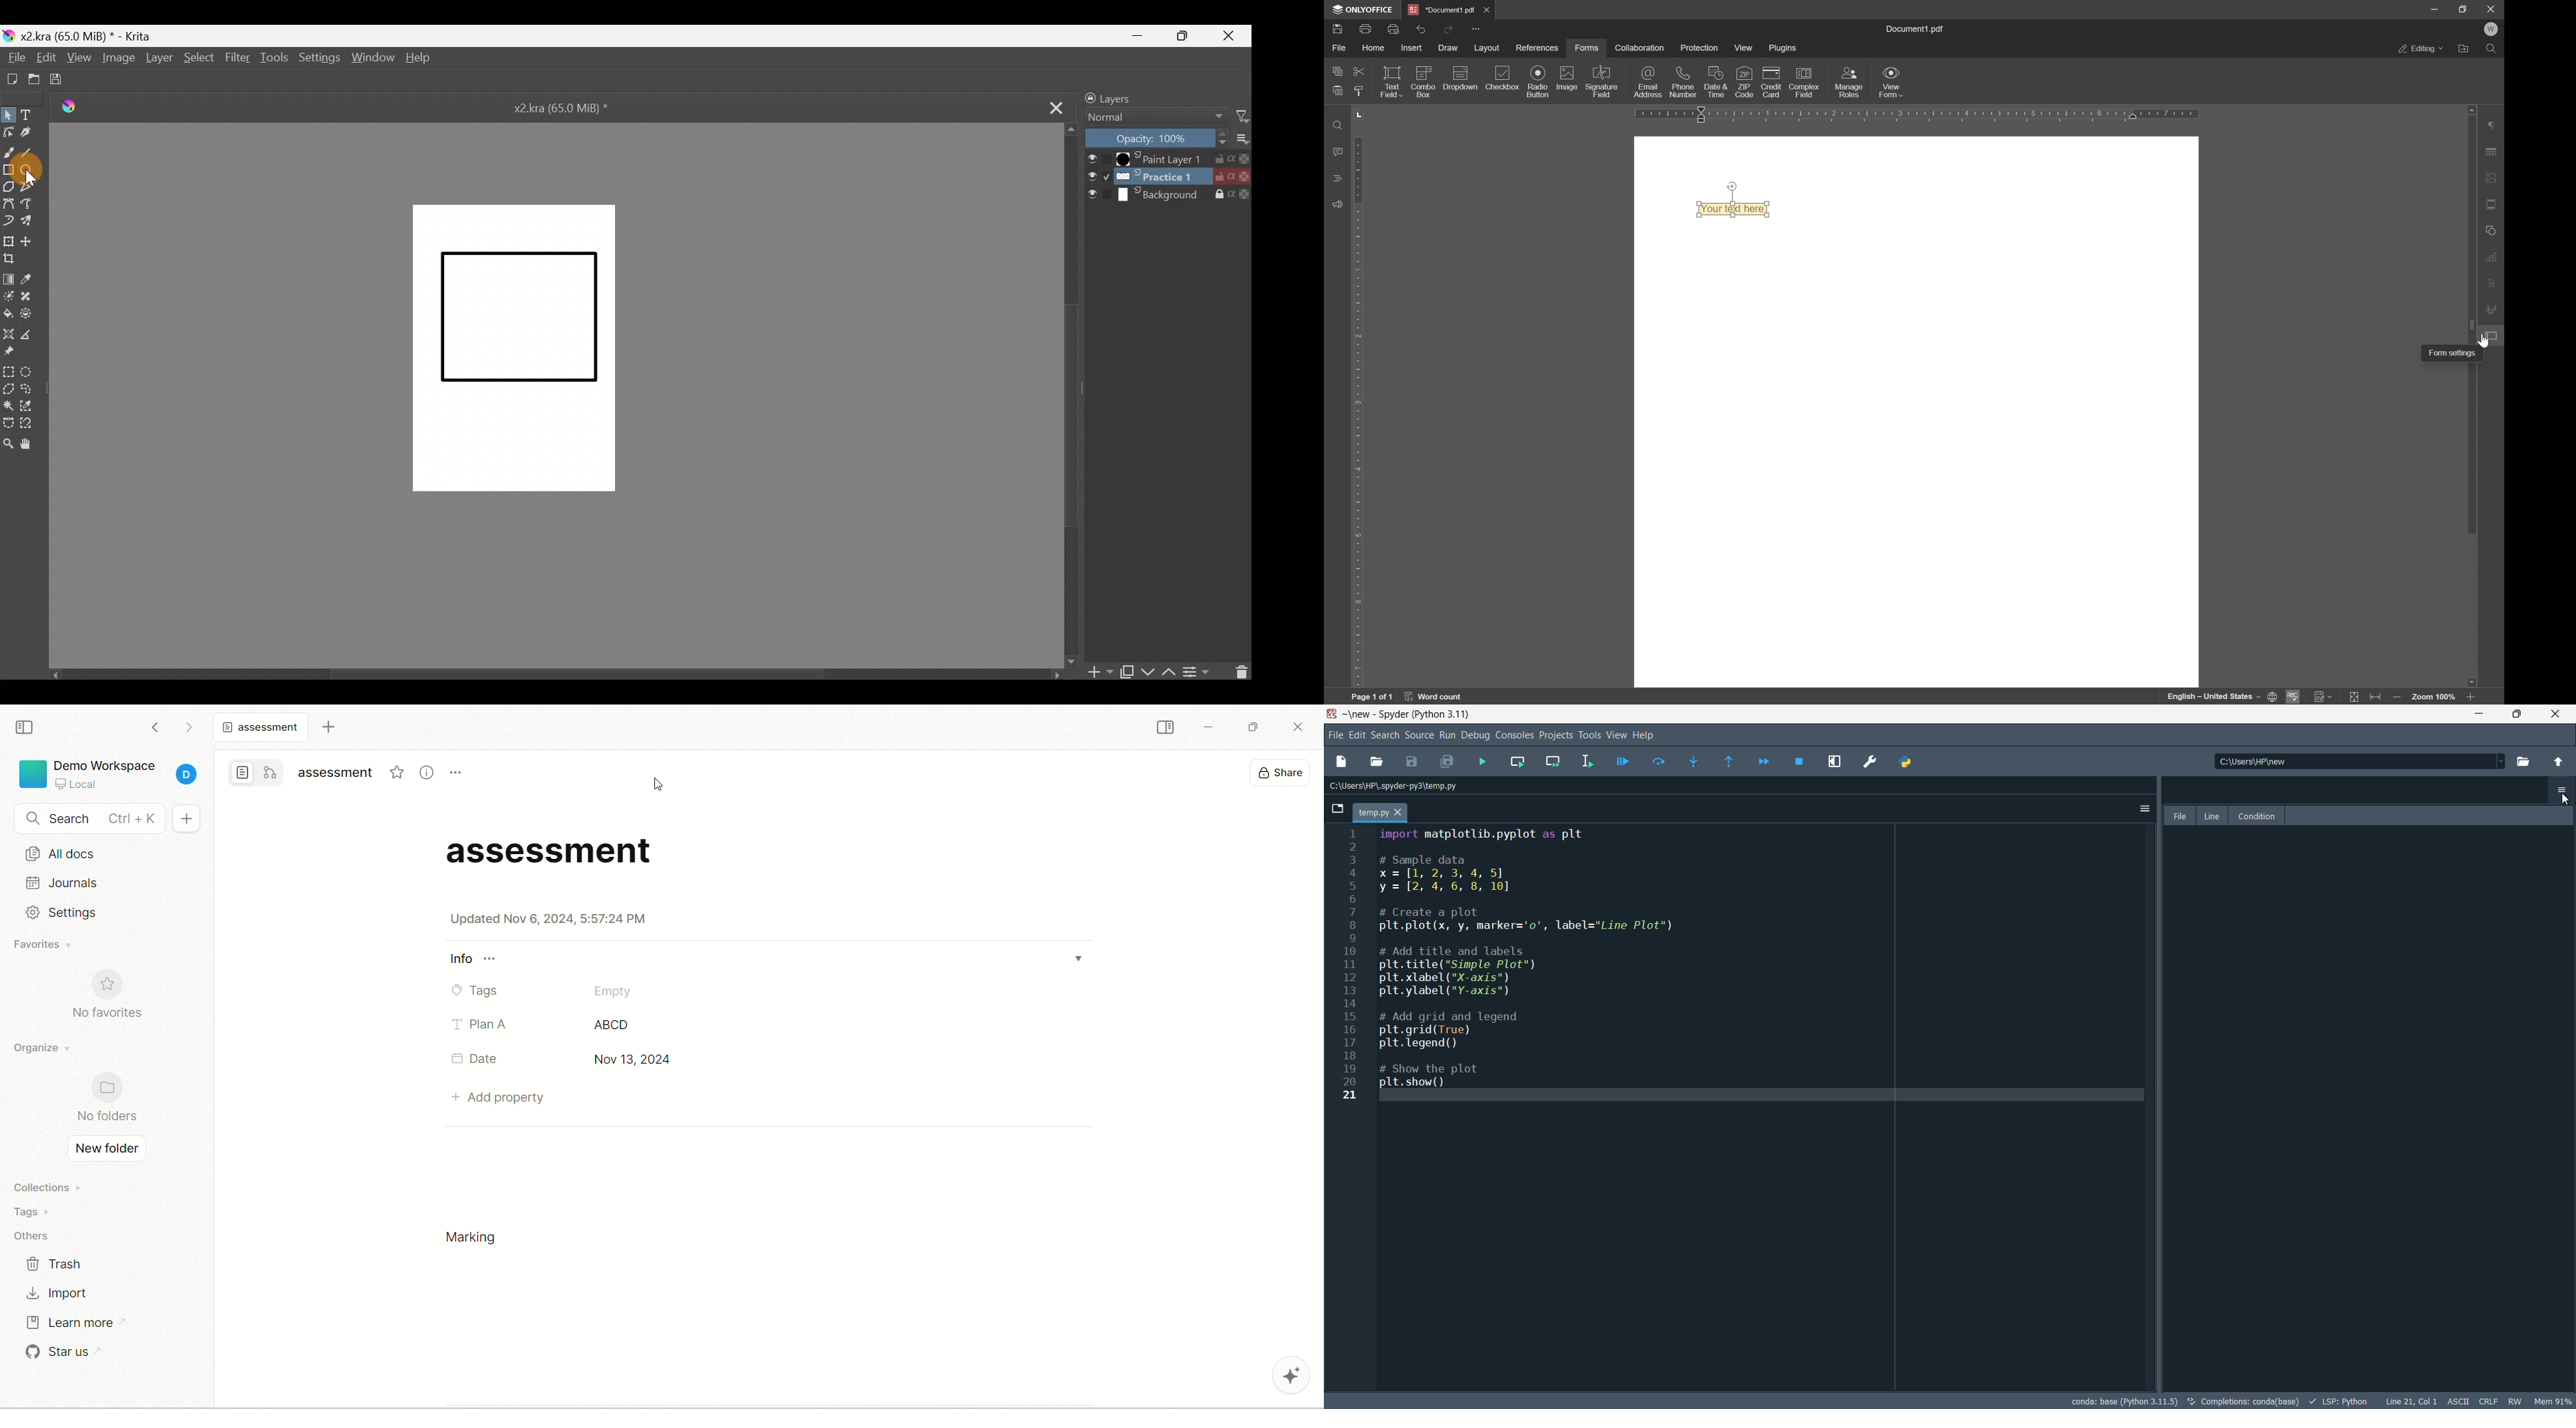 The width and height of the screenshot is (2576, 1428). What do you see at coordinates (2243, 1399) in the screenshot?
I see `©, completions: conda(base)` at bounding box center [2243, 1399].